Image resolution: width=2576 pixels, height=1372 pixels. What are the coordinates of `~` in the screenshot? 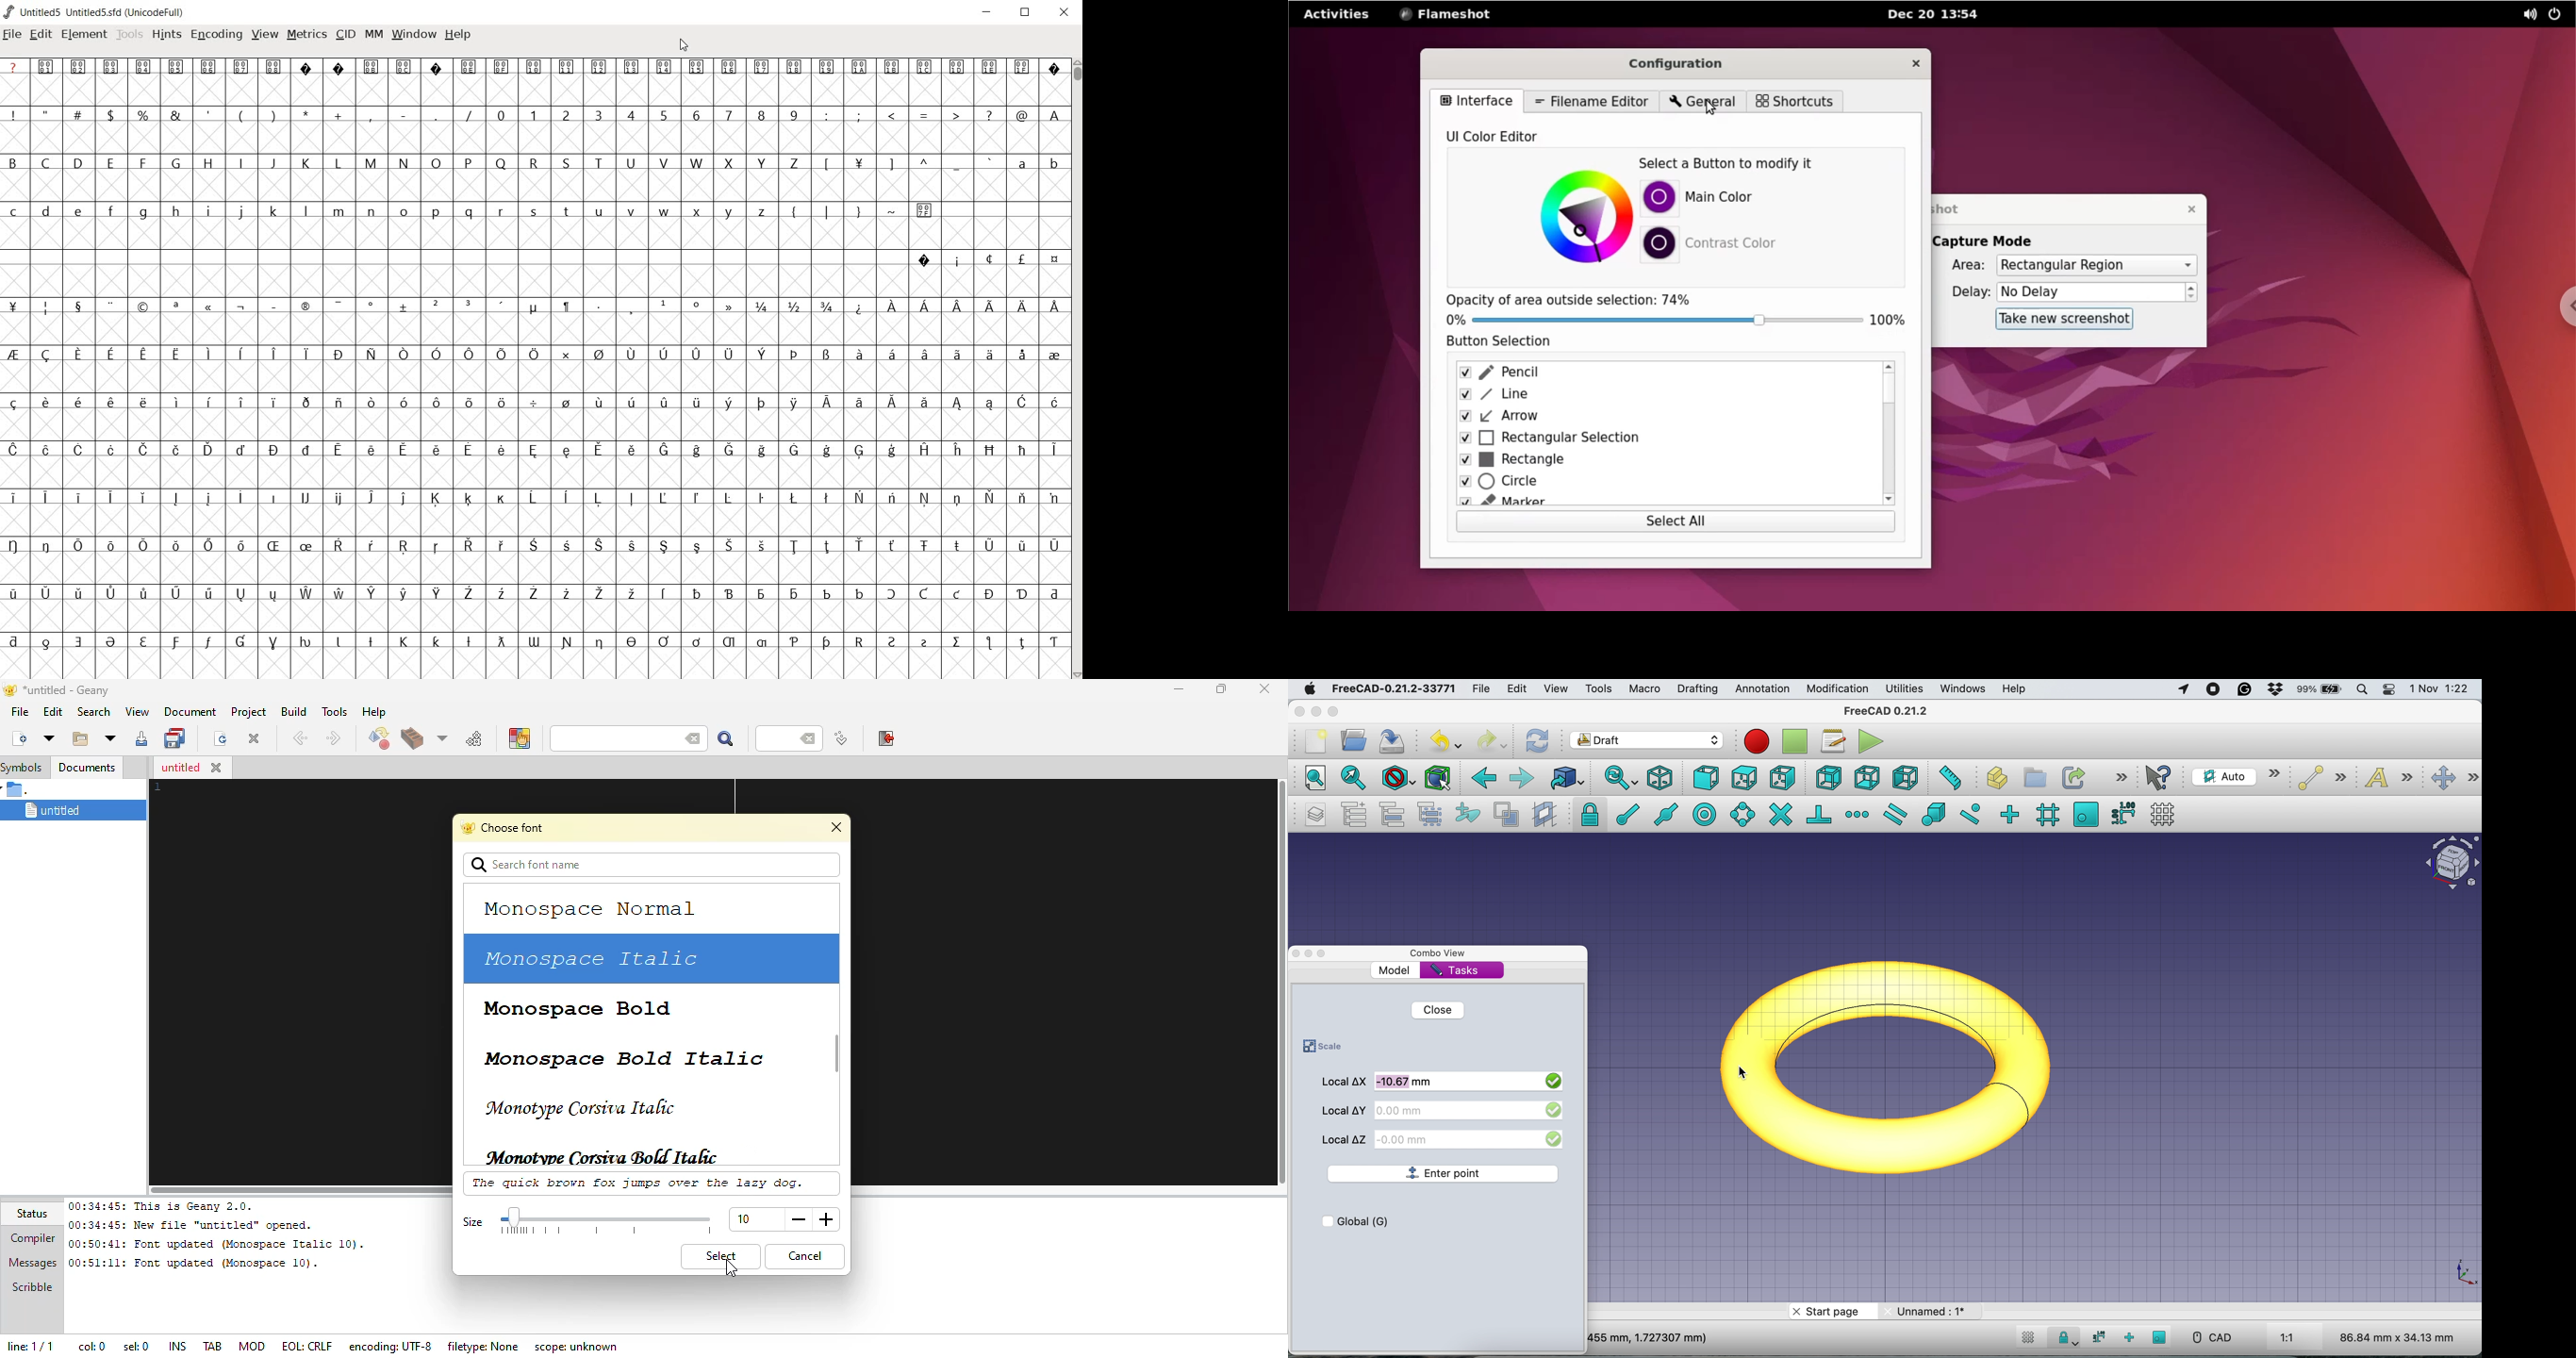 It's located at (892, 210).